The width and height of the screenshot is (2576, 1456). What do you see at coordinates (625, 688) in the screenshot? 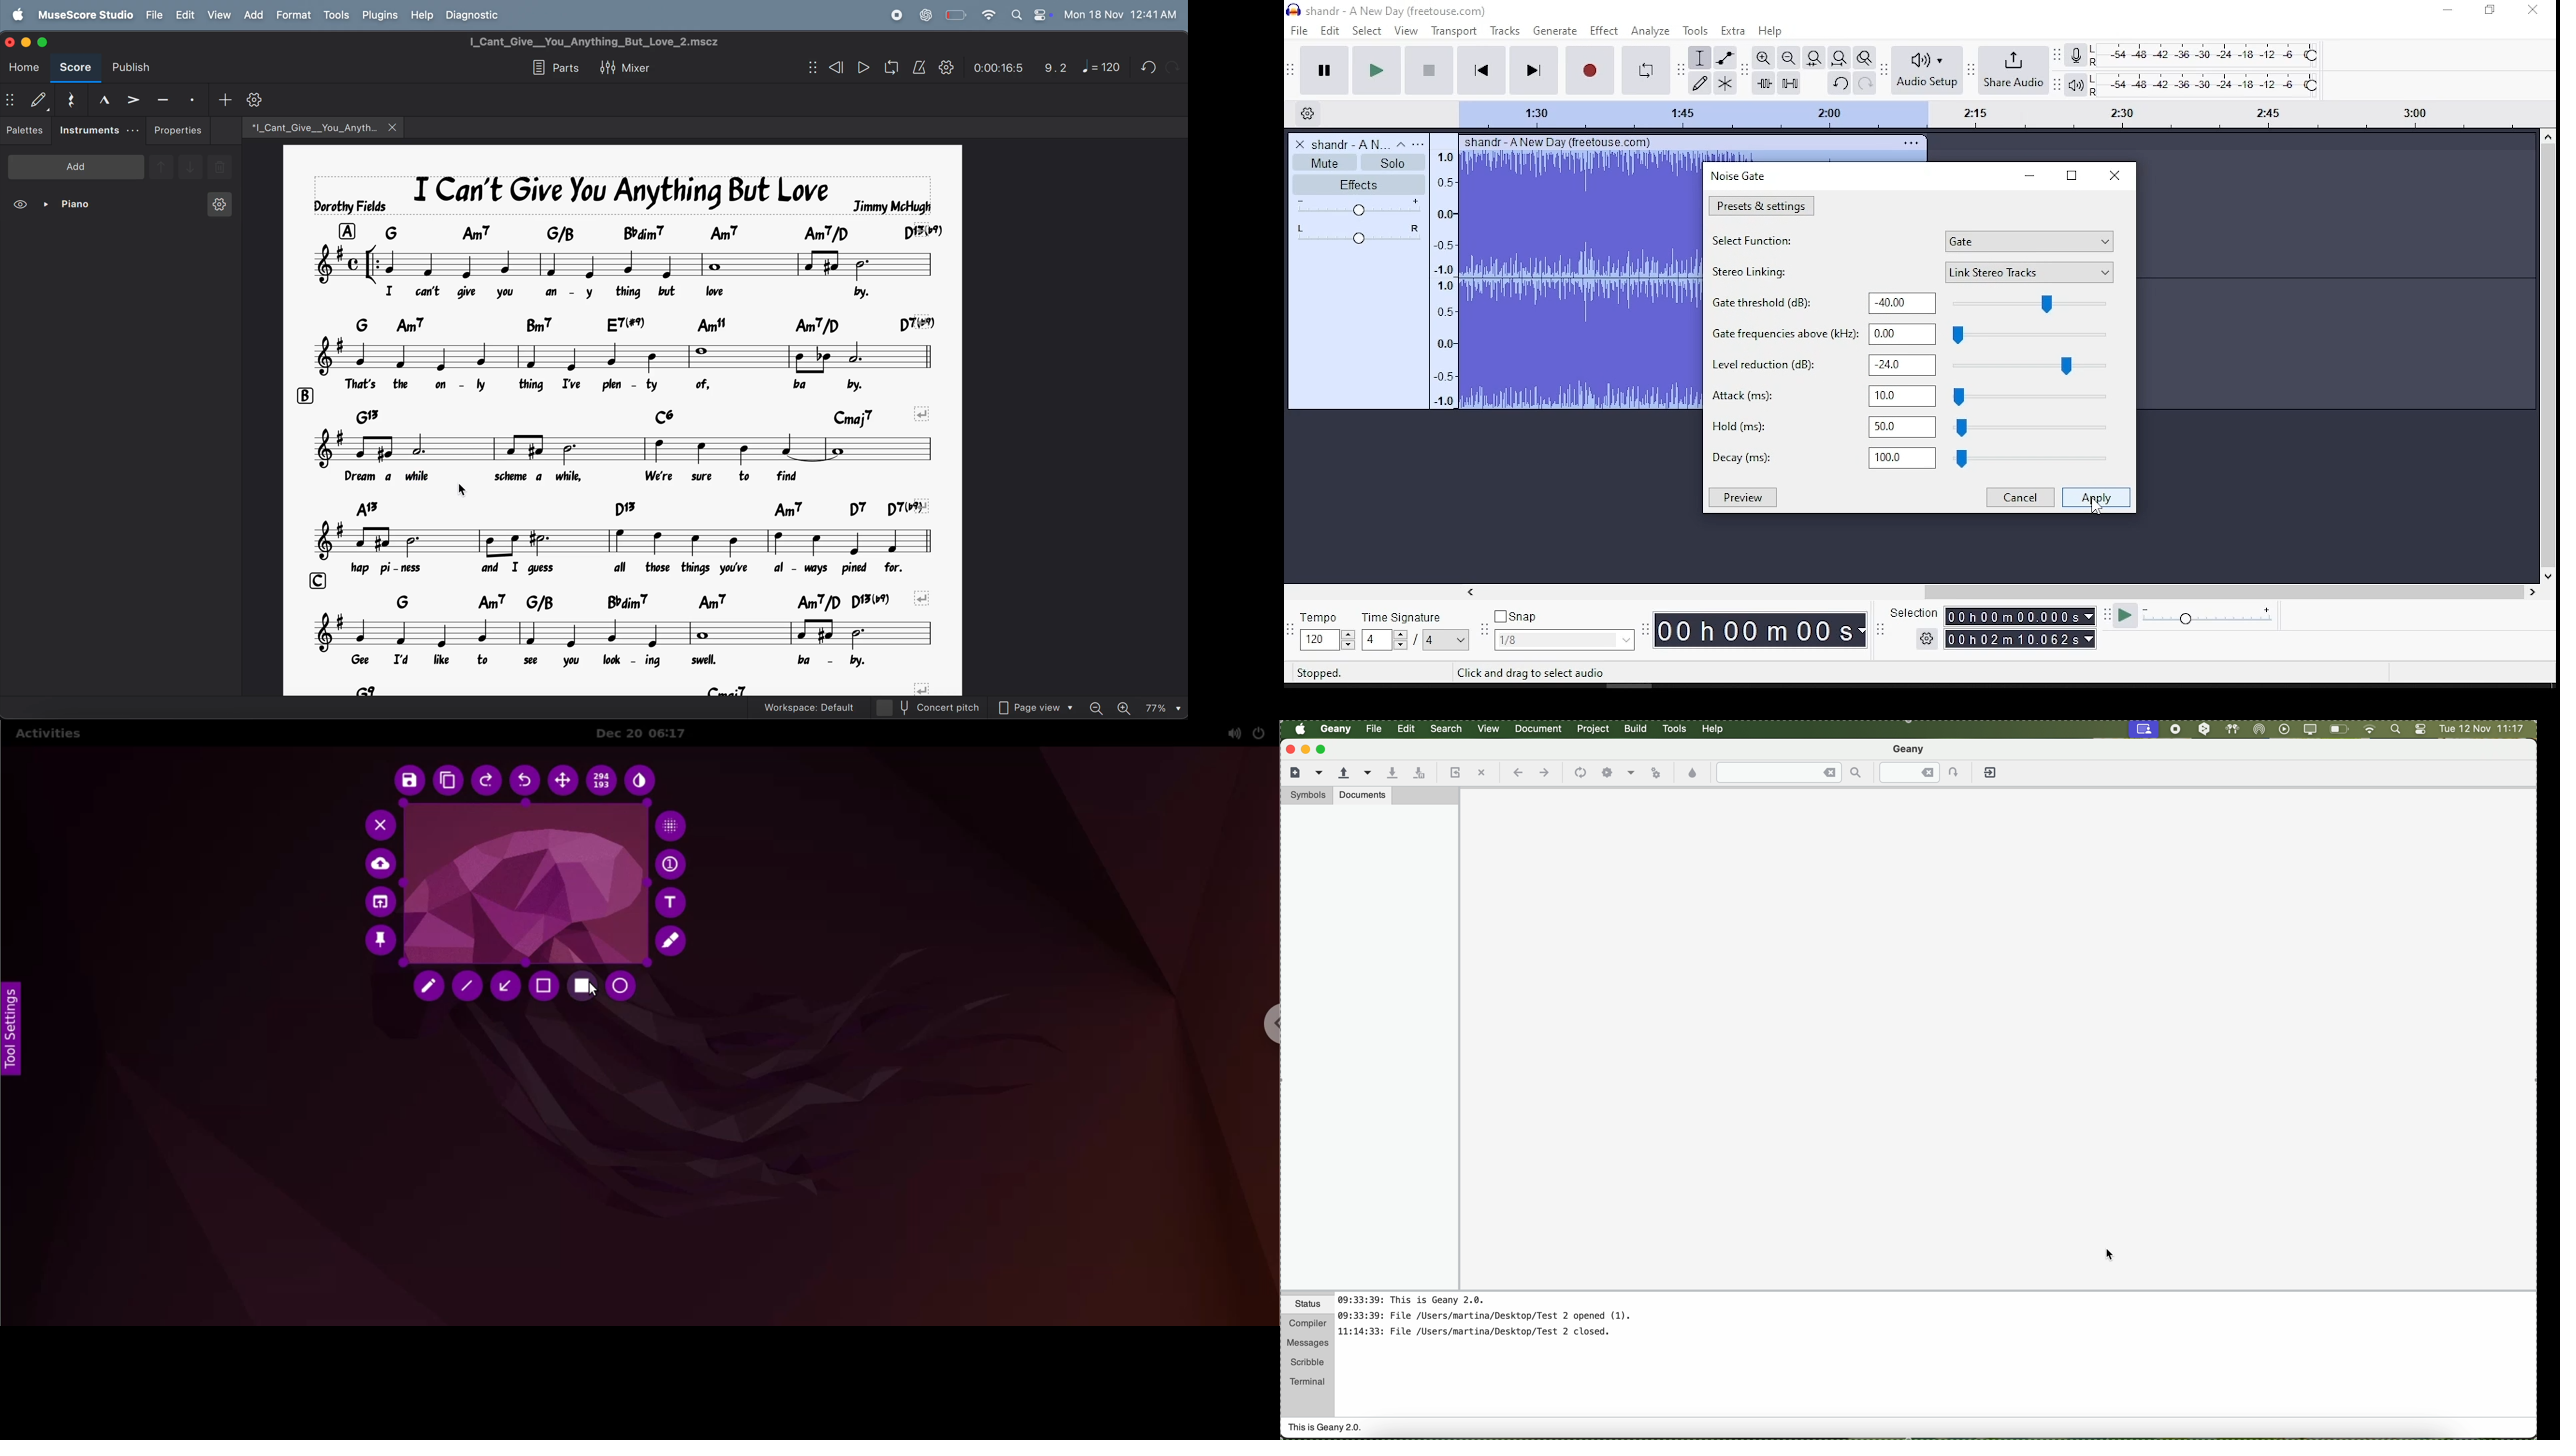
I see `chord symbols` at bounding box center [625, 688].